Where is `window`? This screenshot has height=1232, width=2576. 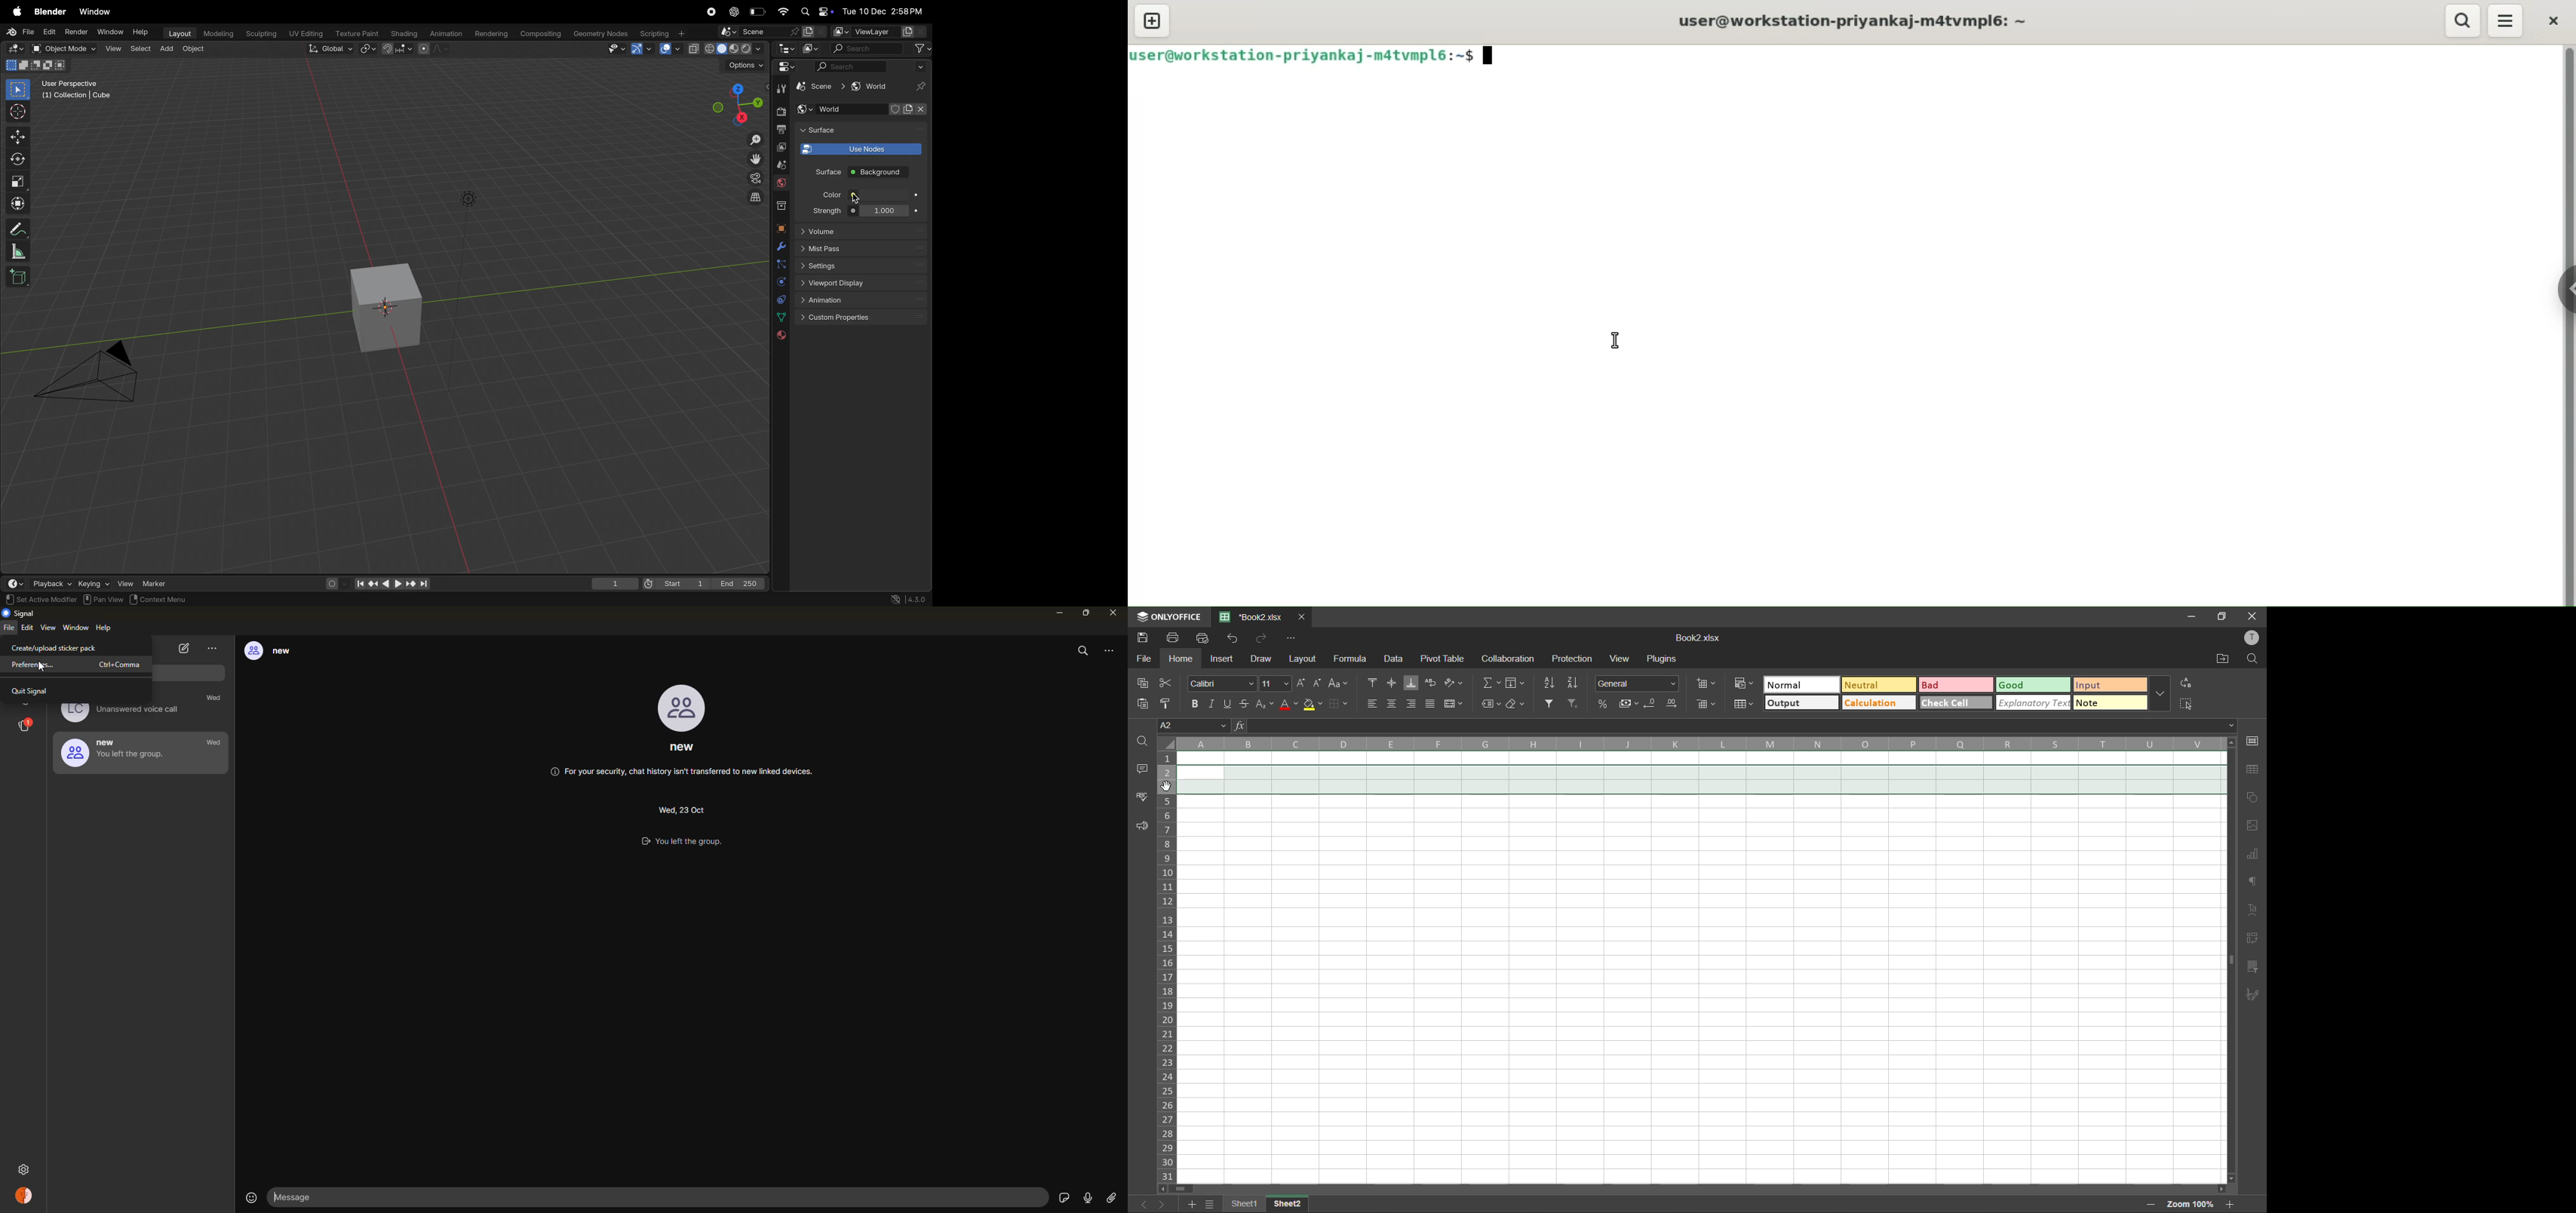 window is located at coordinates (76, 628).